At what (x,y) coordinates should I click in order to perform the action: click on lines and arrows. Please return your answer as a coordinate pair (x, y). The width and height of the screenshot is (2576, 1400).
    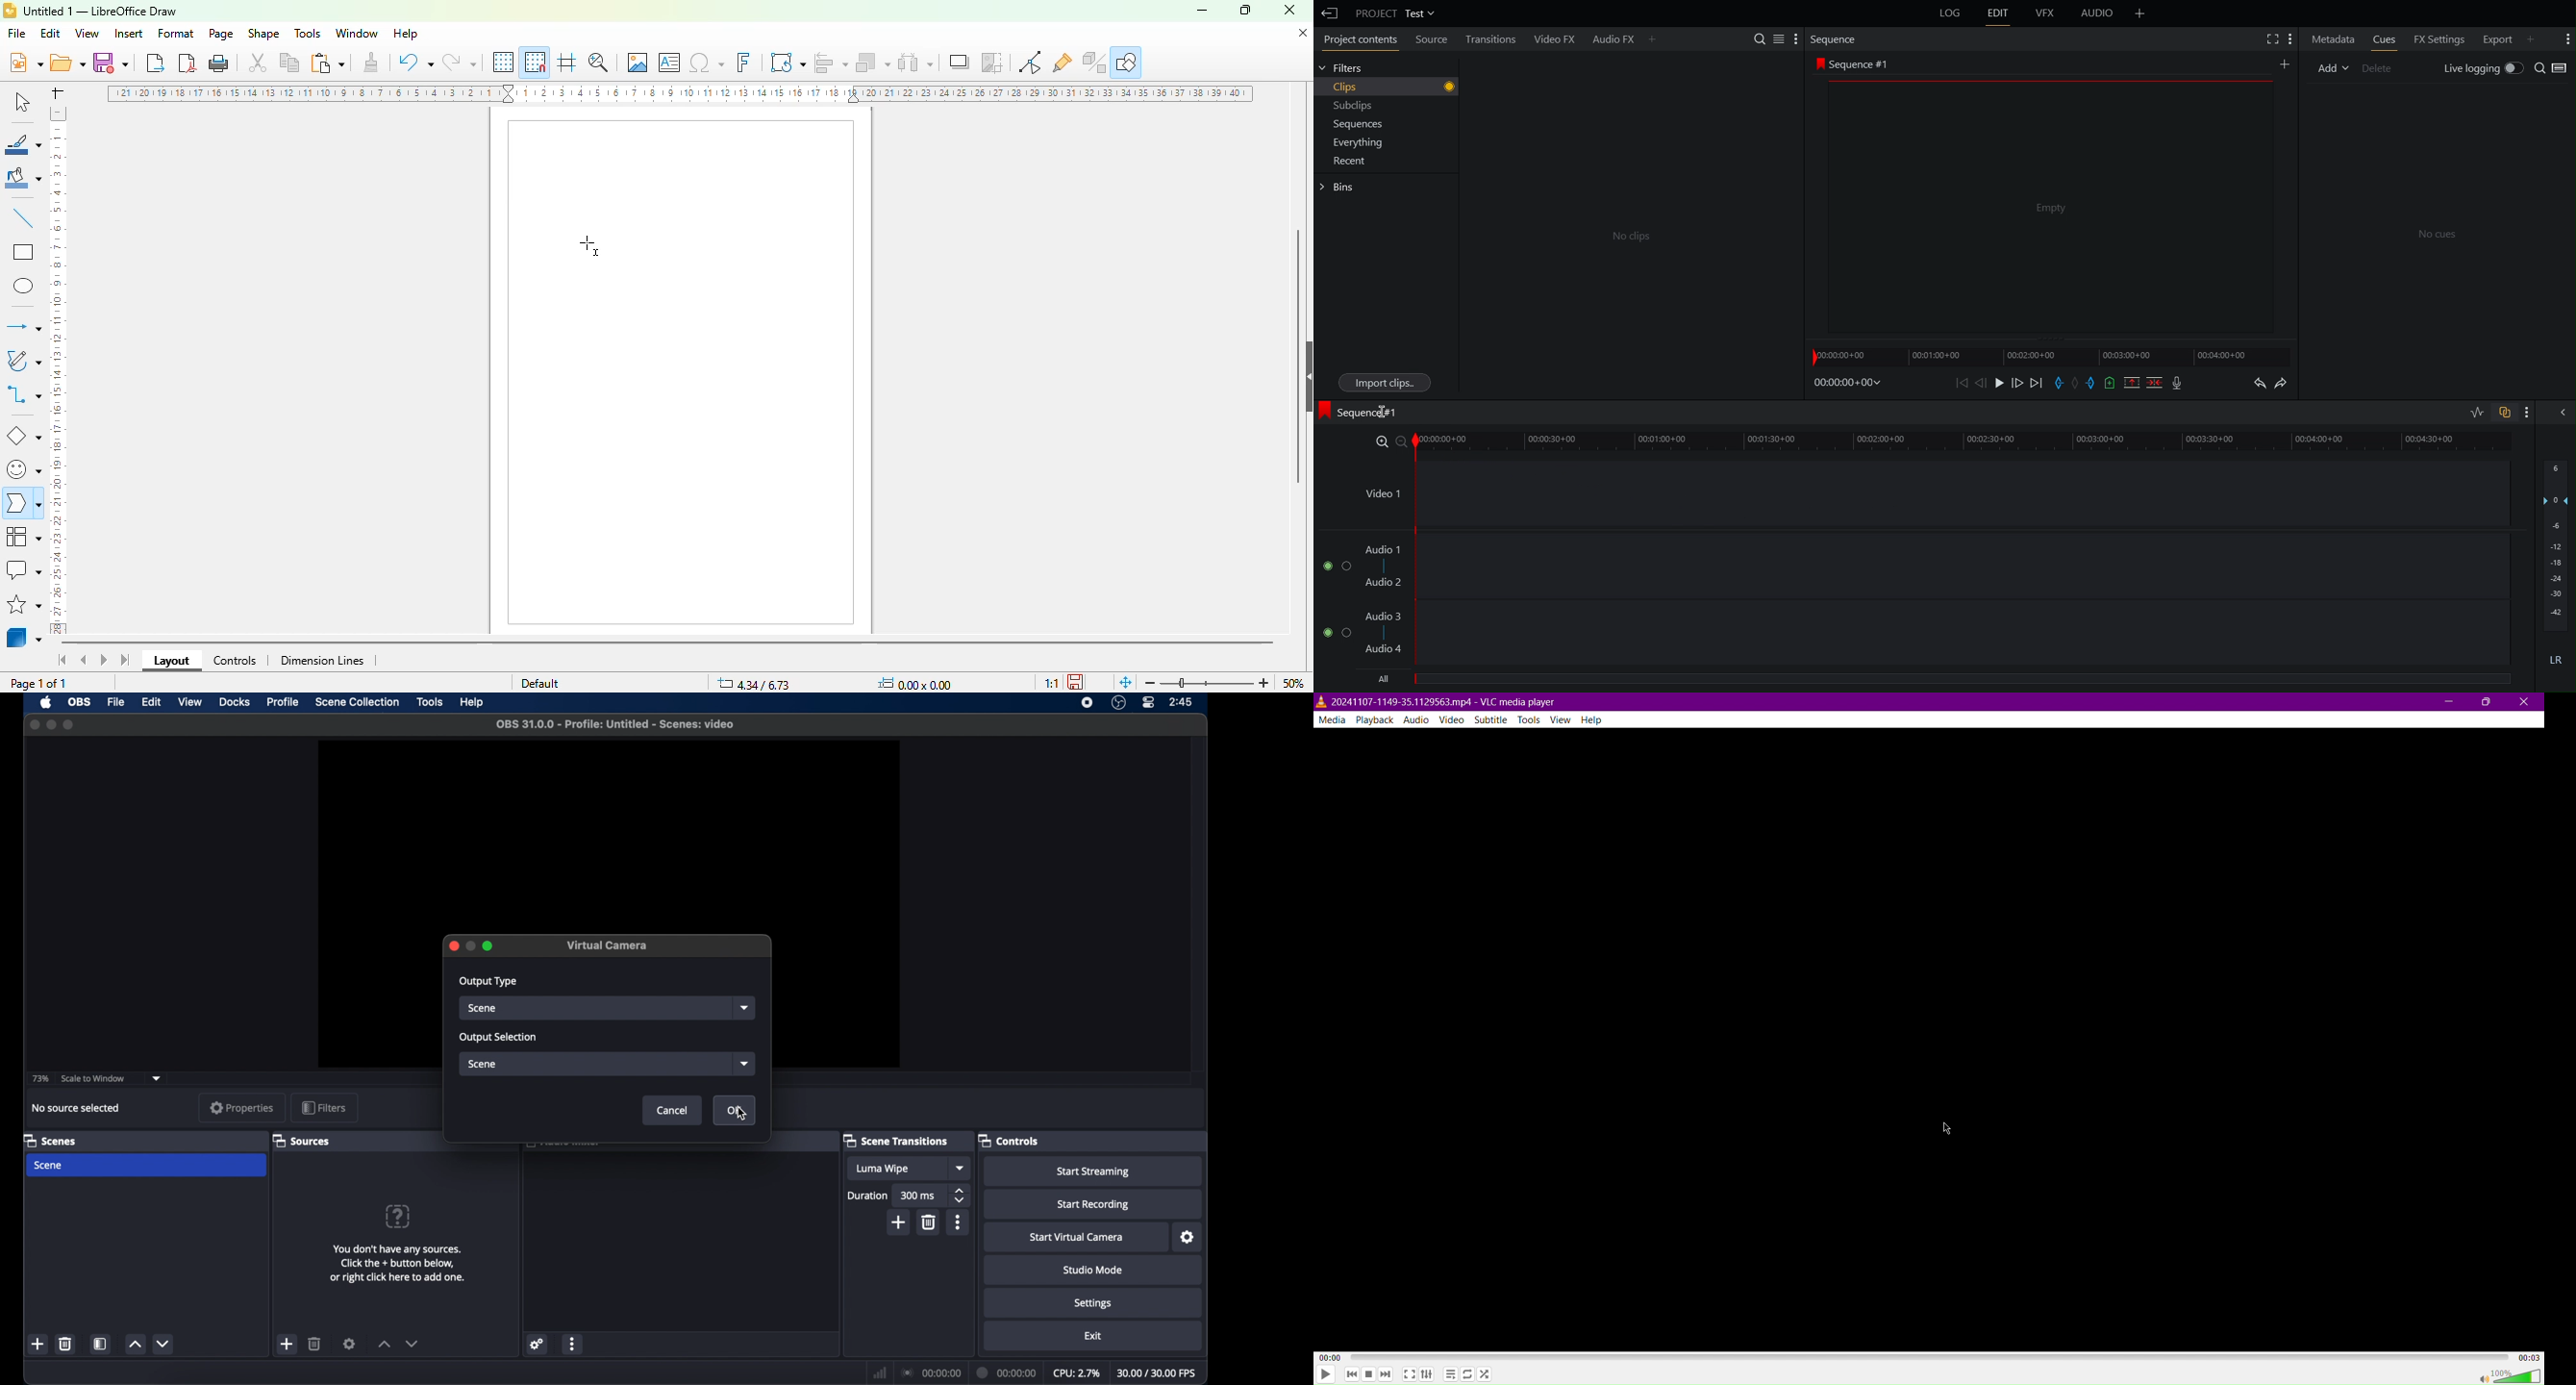
    Looking at the image, I should click on (23, 326).